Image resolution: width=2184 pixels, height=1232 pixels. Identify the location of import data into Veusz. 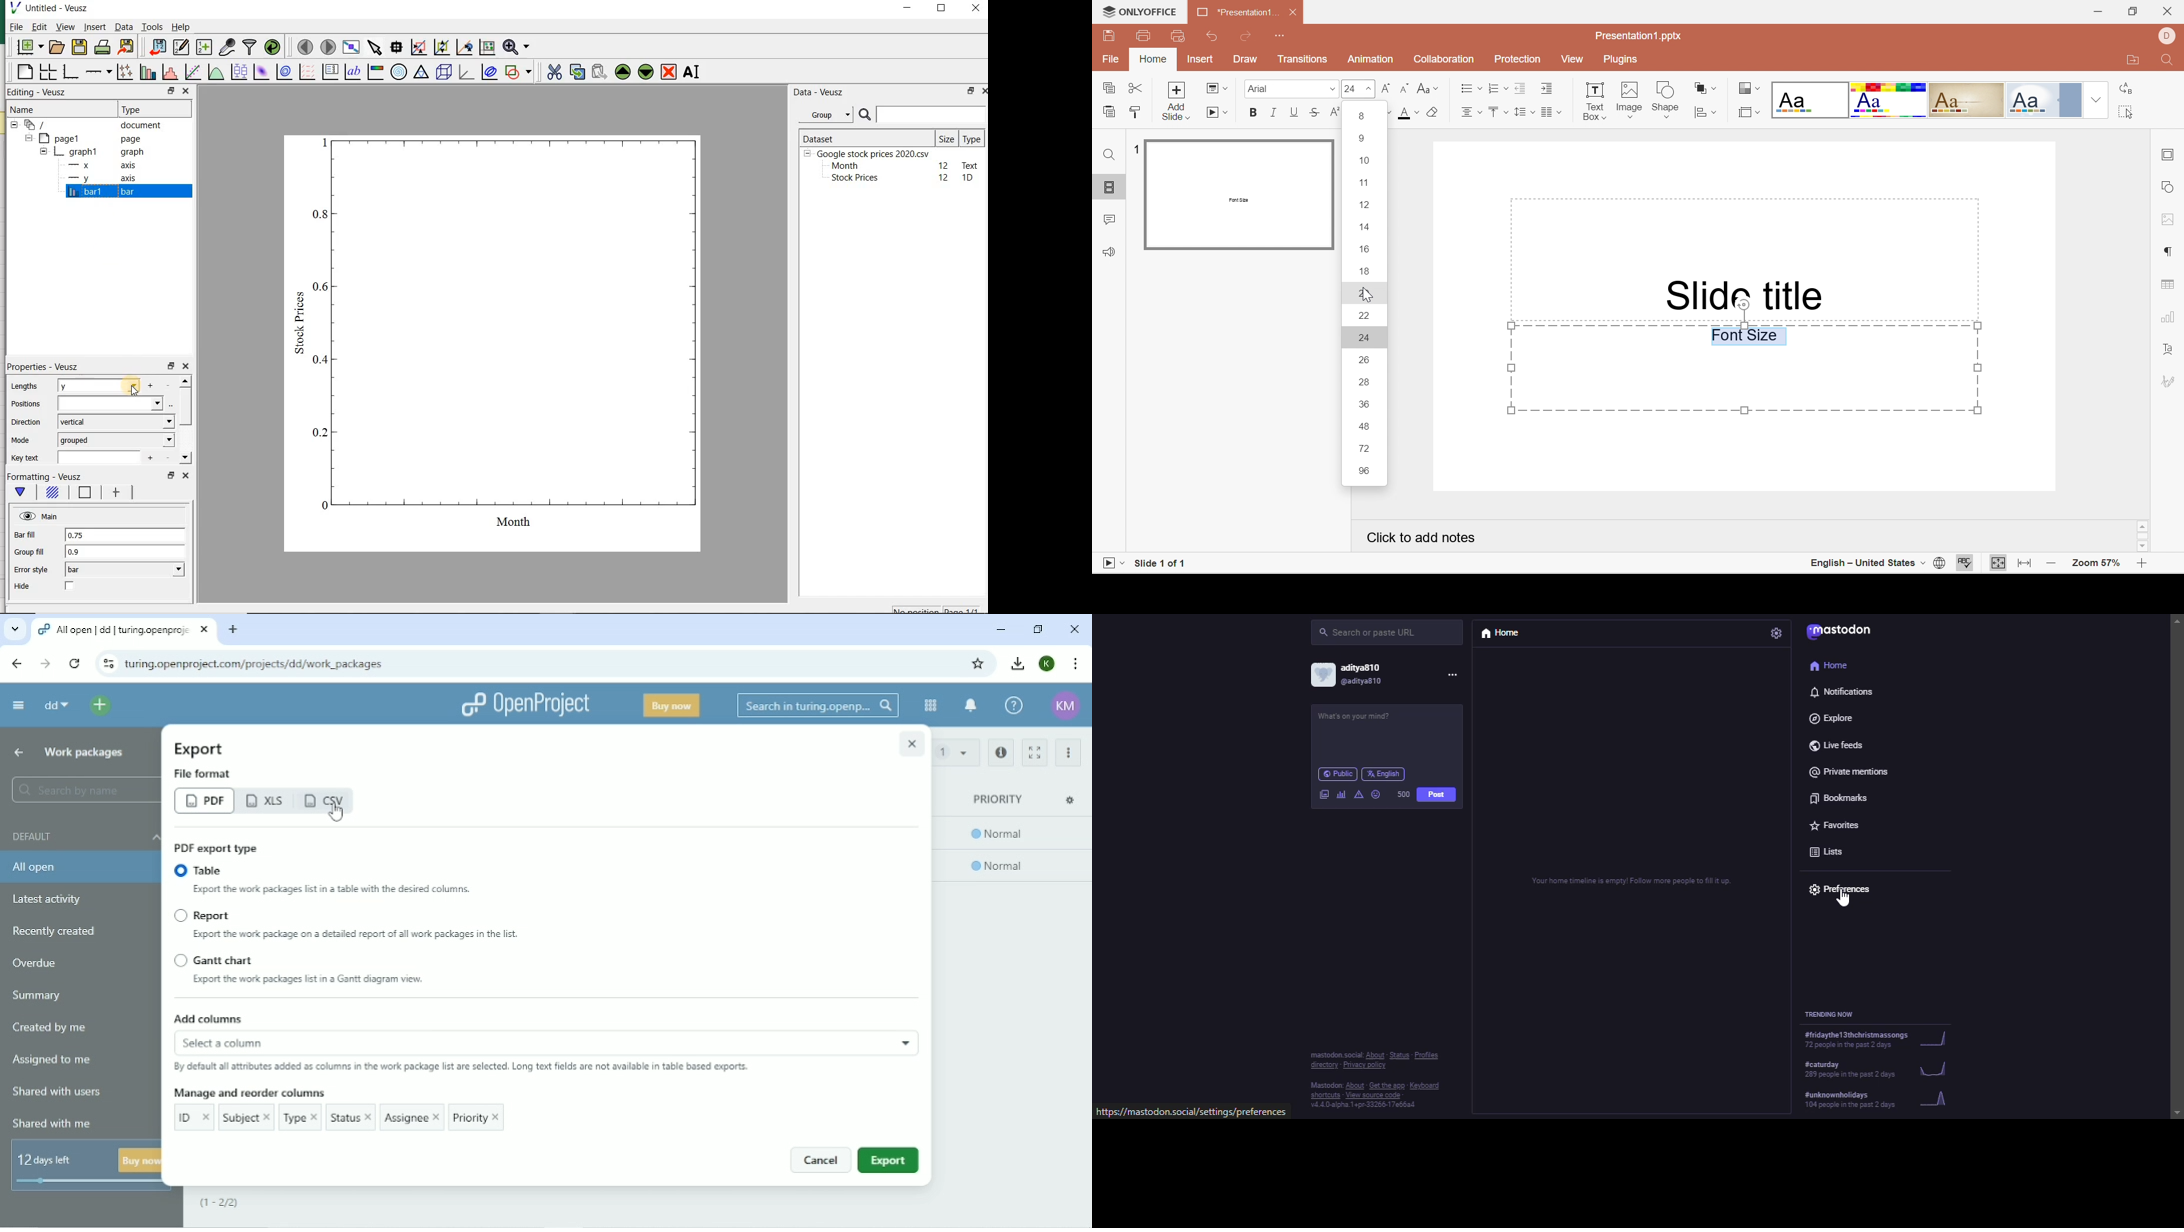
(155, 48).